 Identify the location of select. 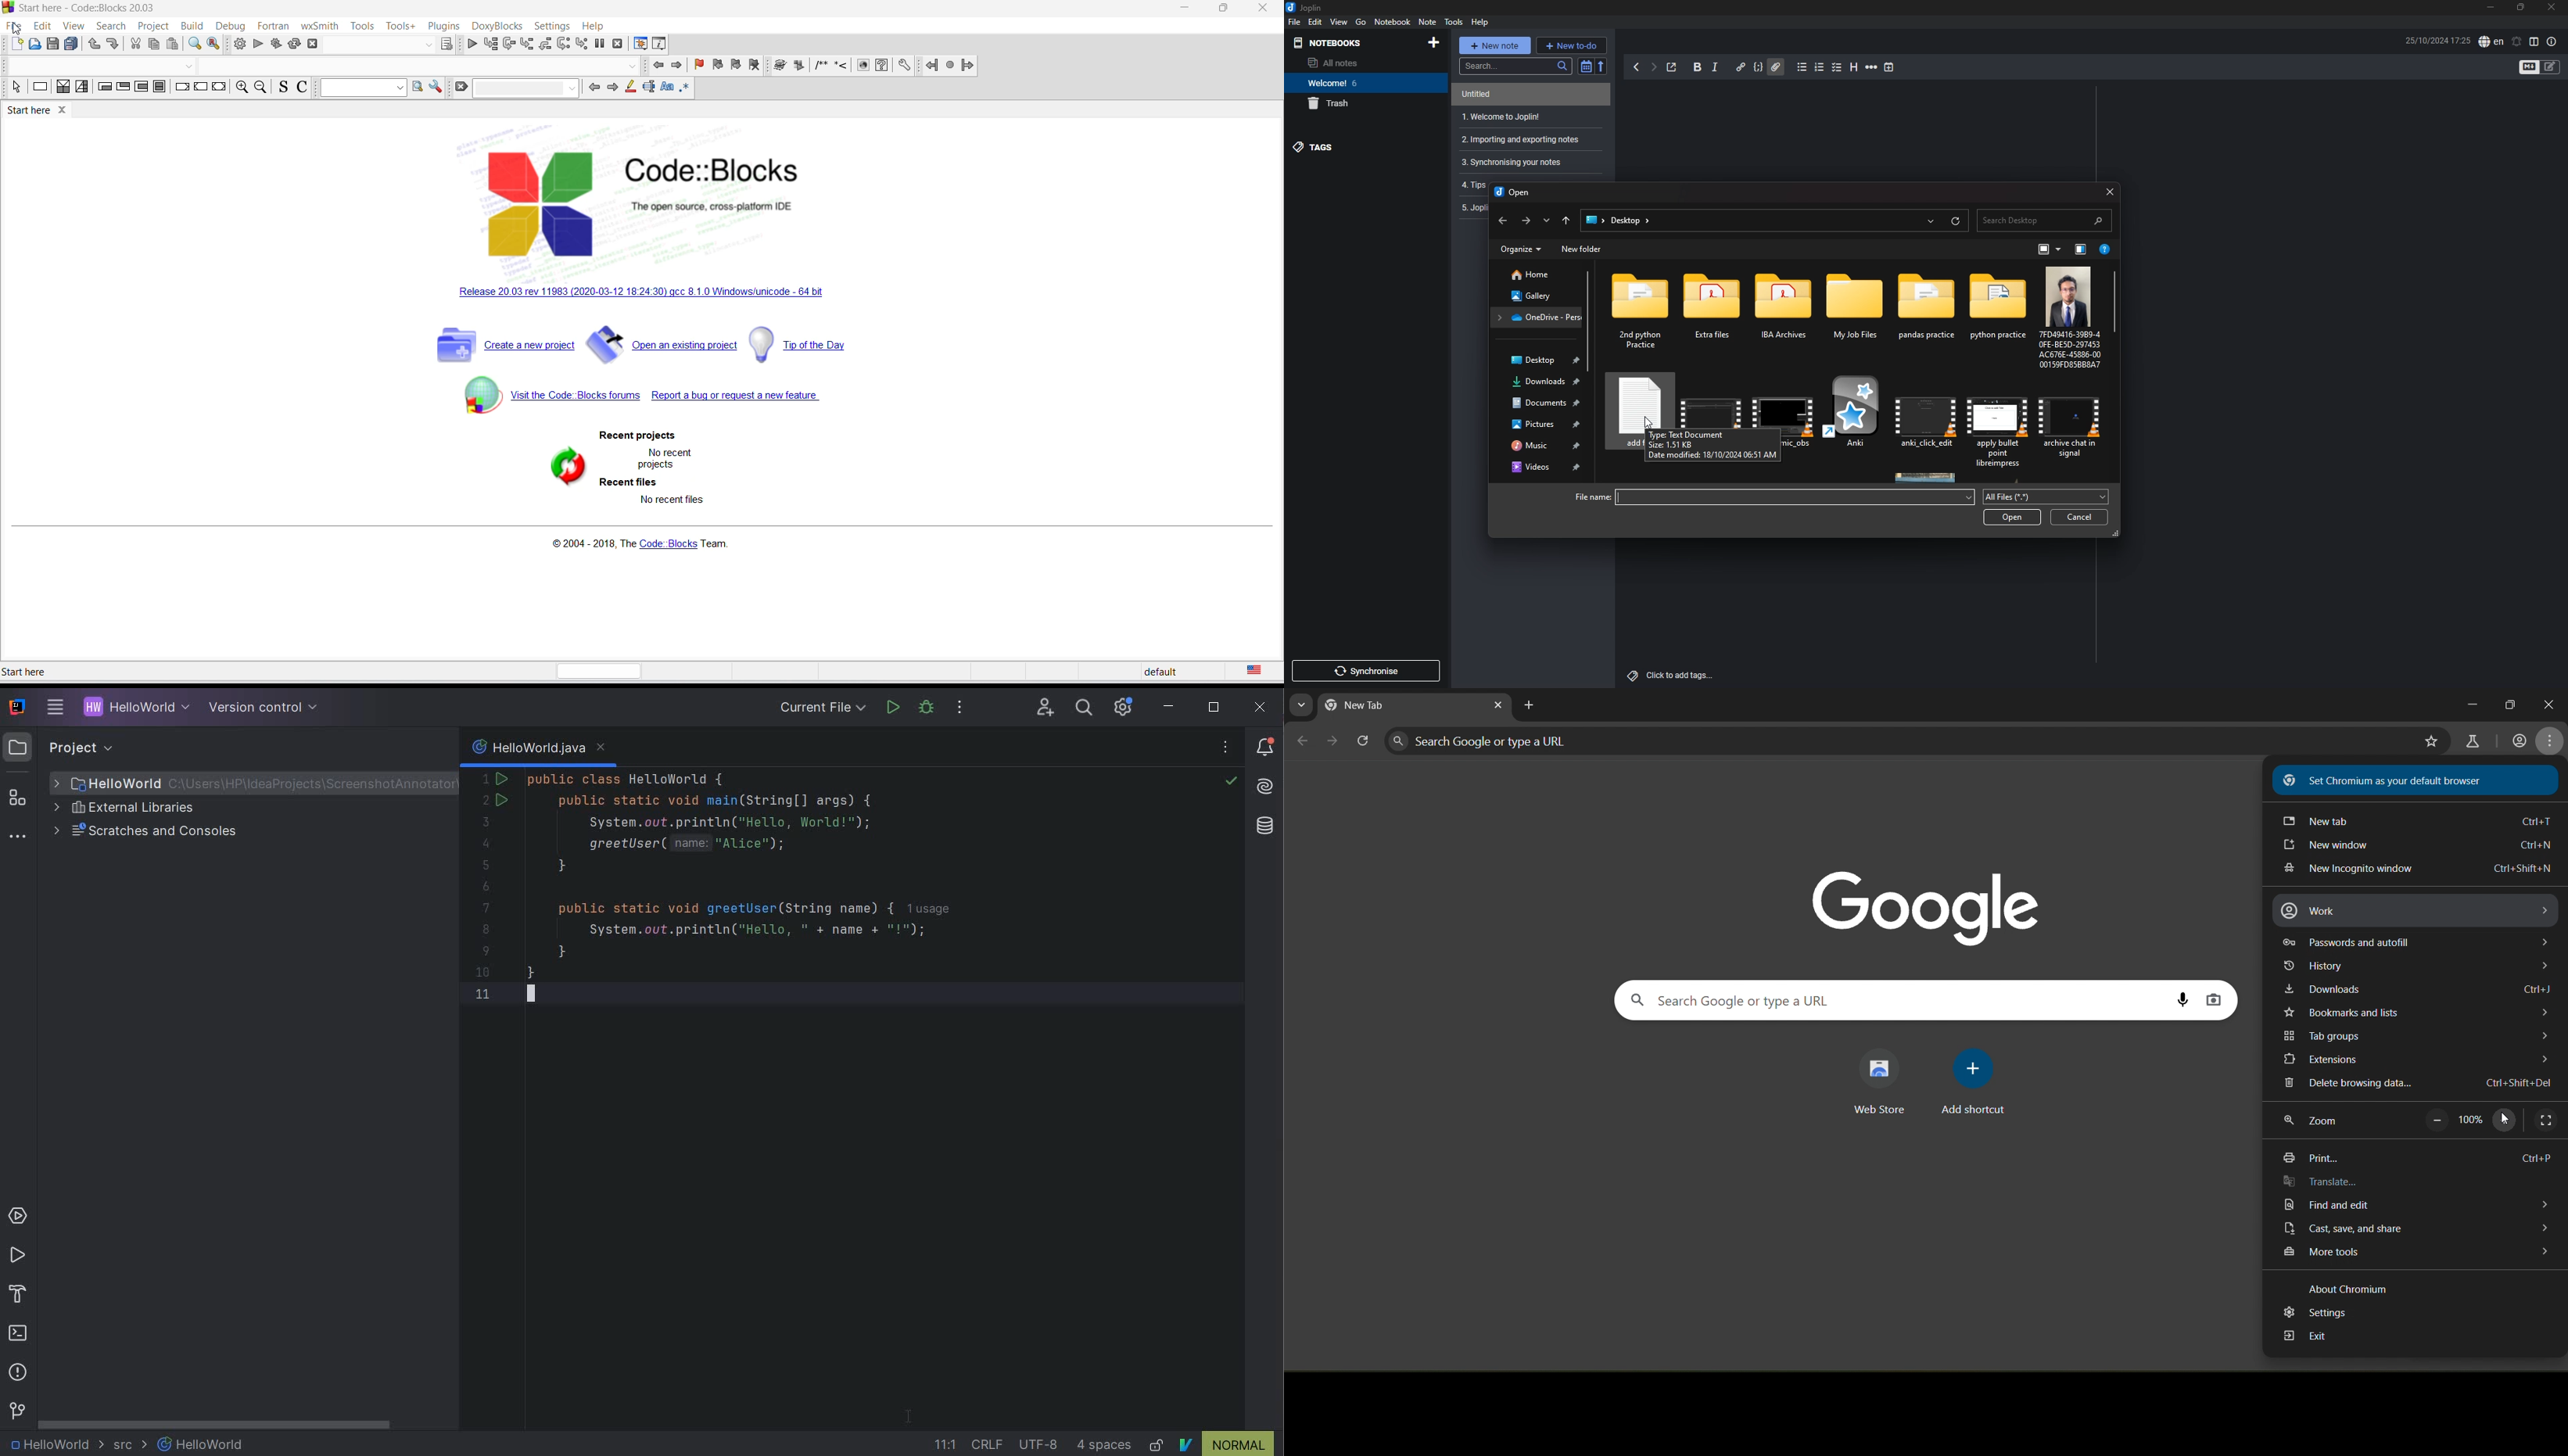
(19, 88).